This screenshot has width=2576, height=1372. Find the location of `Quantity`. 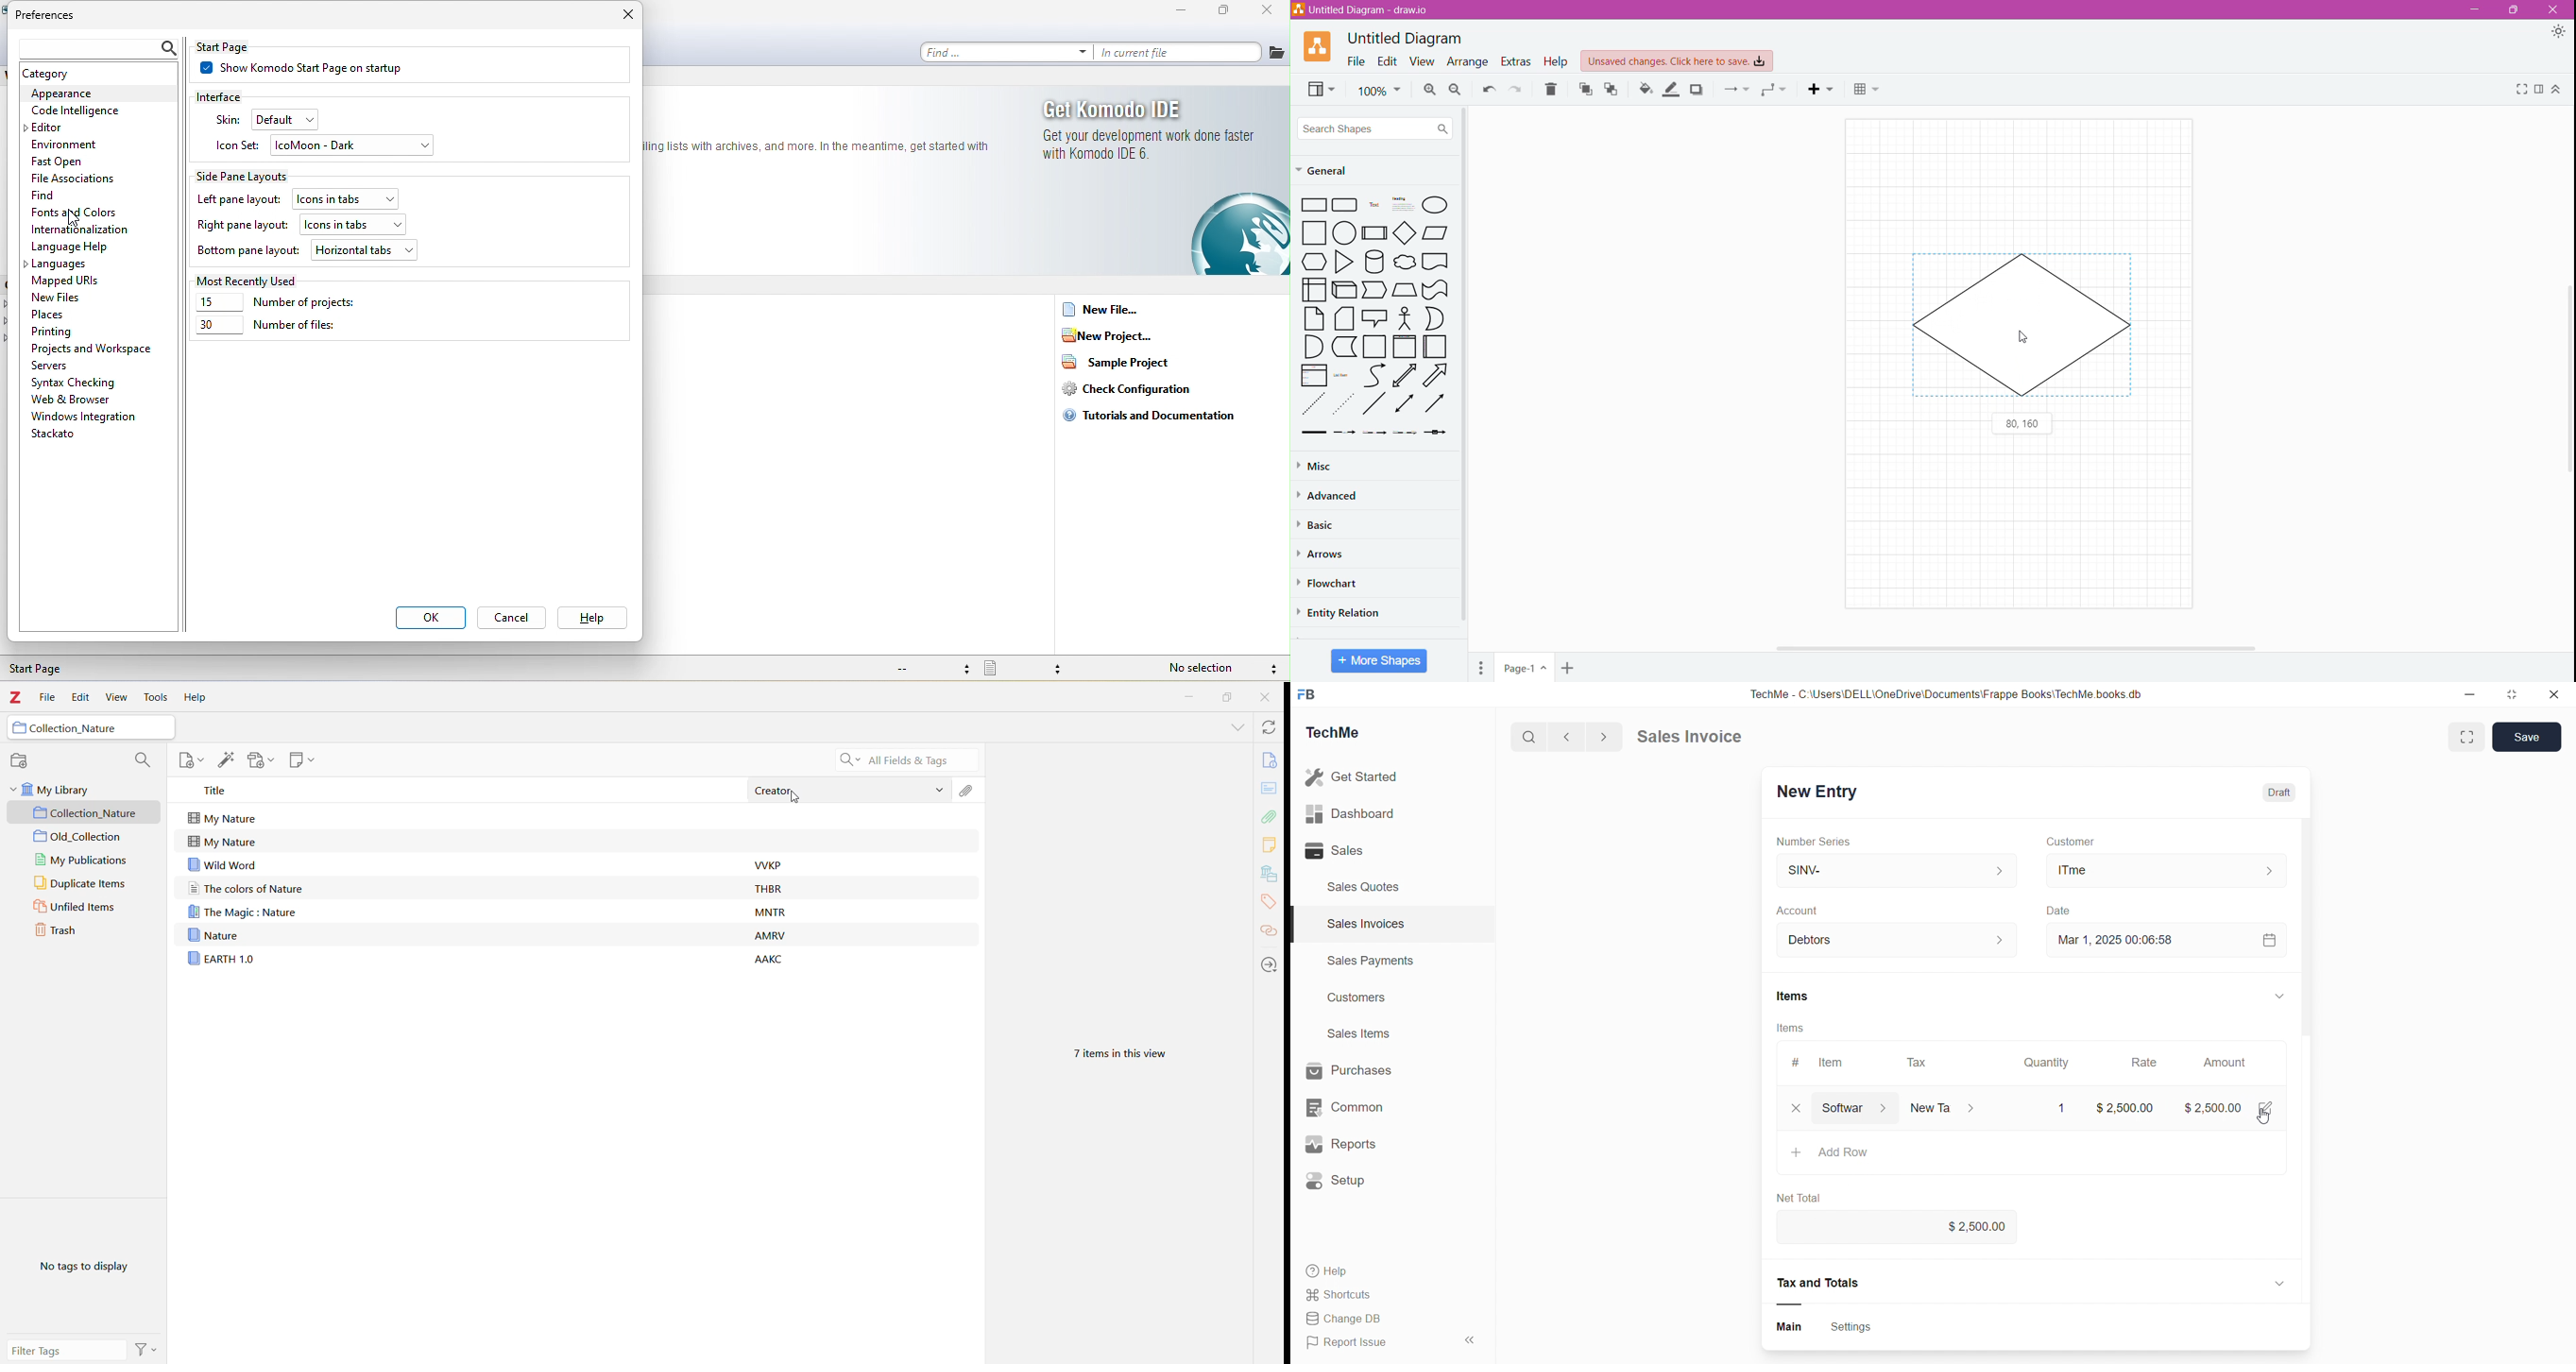

Quantity is located at coordinates (2051, 1061).